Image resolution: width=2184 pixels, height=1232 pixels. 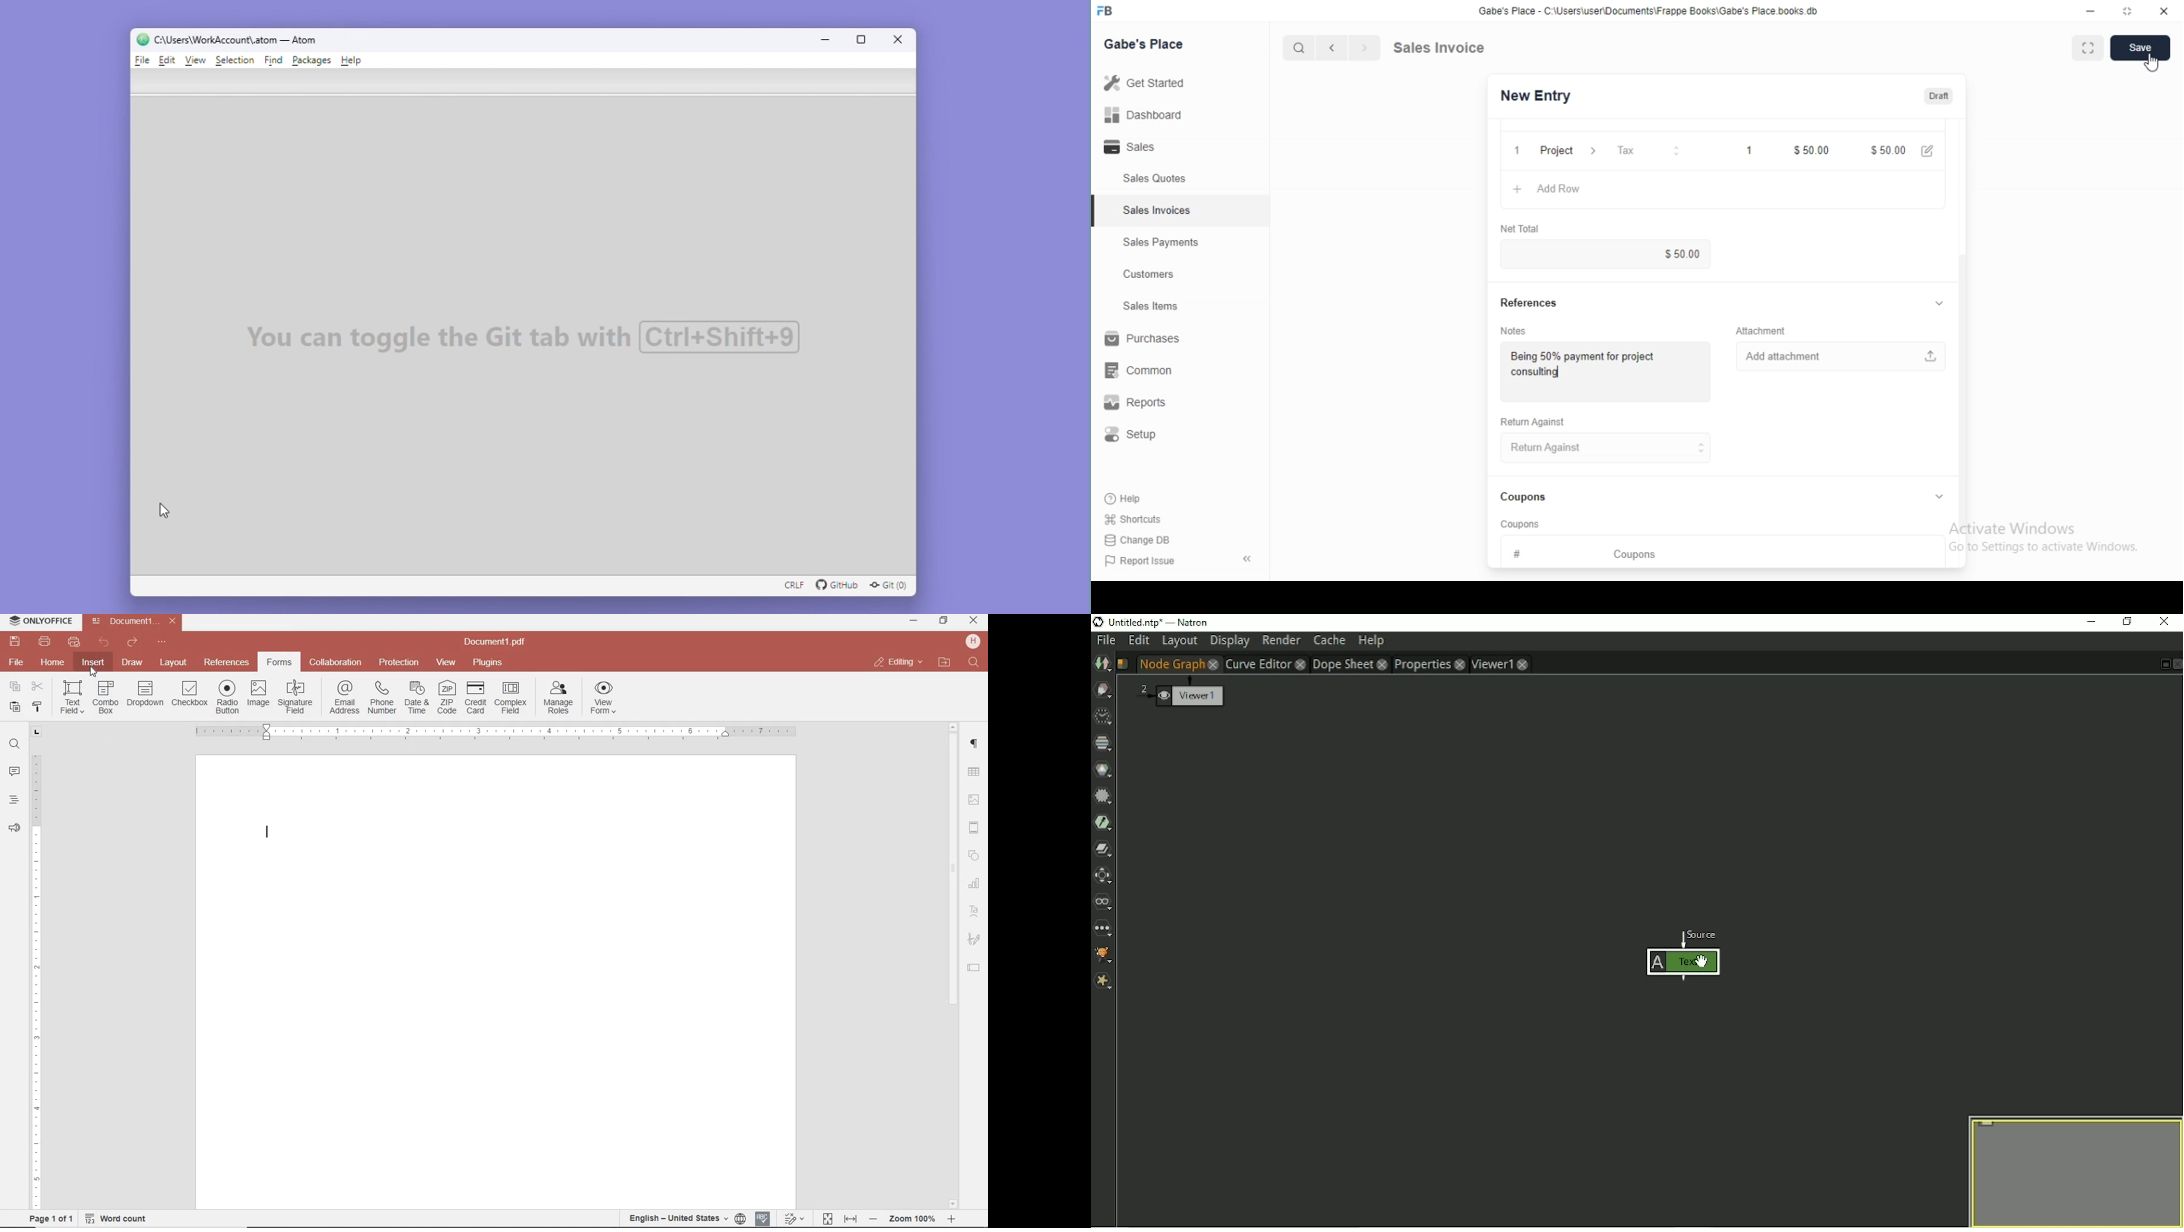 What do you see at coordinates (1146, 565) in the screenshot?
I see `PP Report Issue.` at bounding box center [1146, 565].